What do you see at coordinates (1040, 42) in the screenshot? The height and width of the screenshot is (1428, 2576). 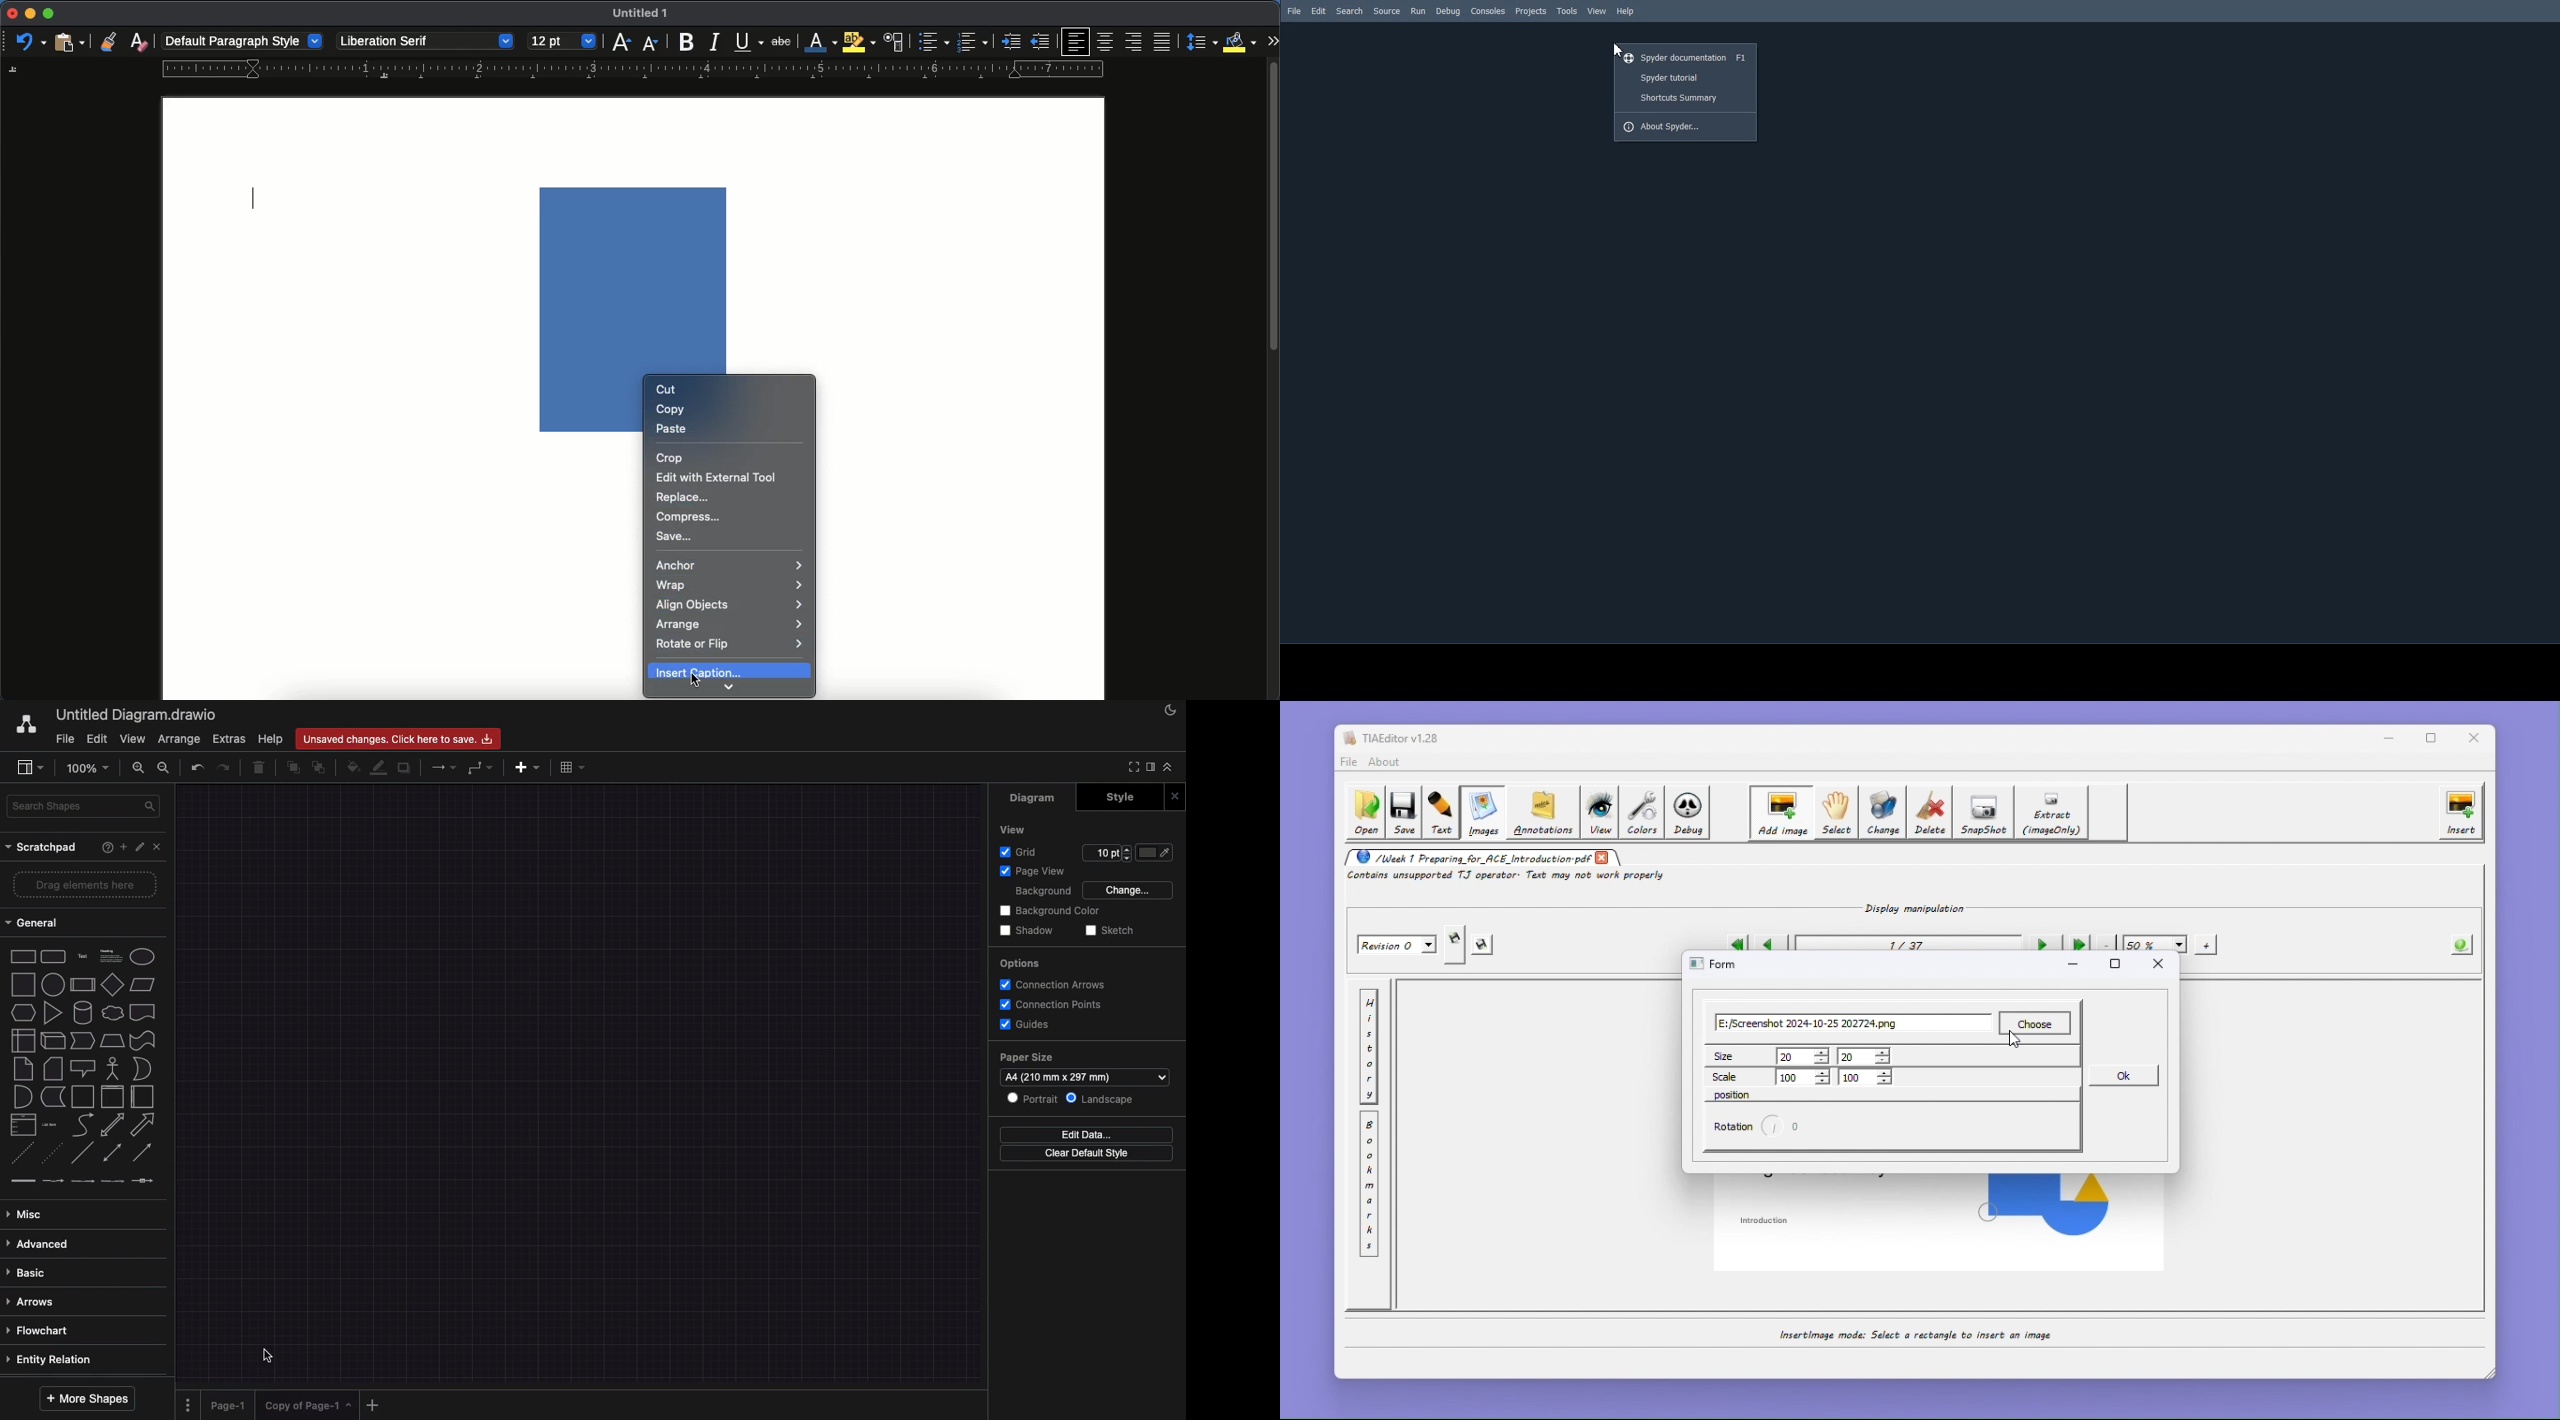 I see `unindented` at bounding box center [1040, 42].